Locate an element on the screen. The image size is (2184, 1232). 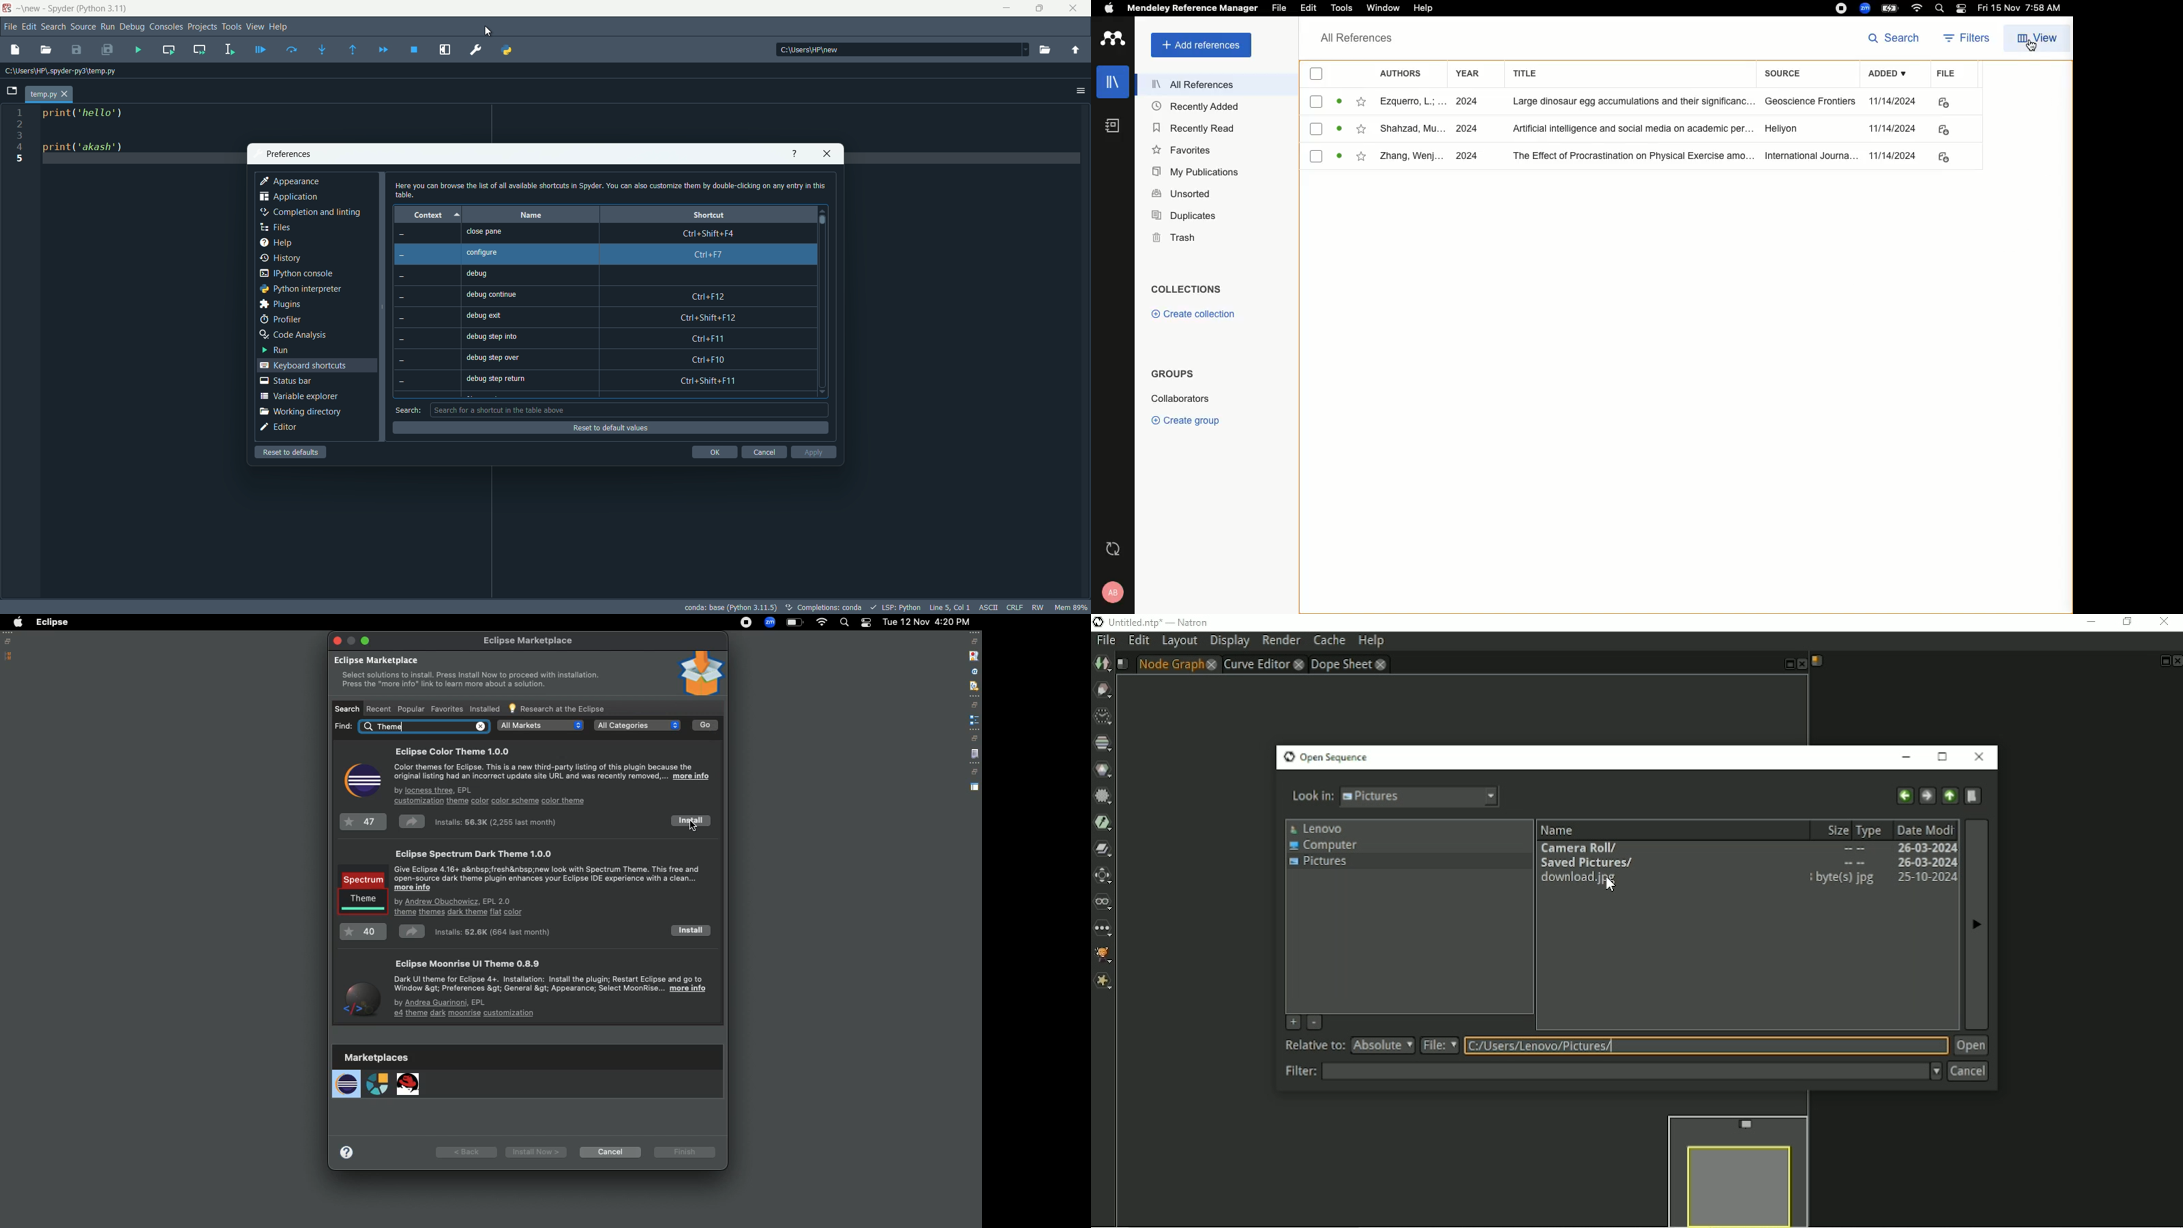
Add references is located at coordinates (1197, 46).